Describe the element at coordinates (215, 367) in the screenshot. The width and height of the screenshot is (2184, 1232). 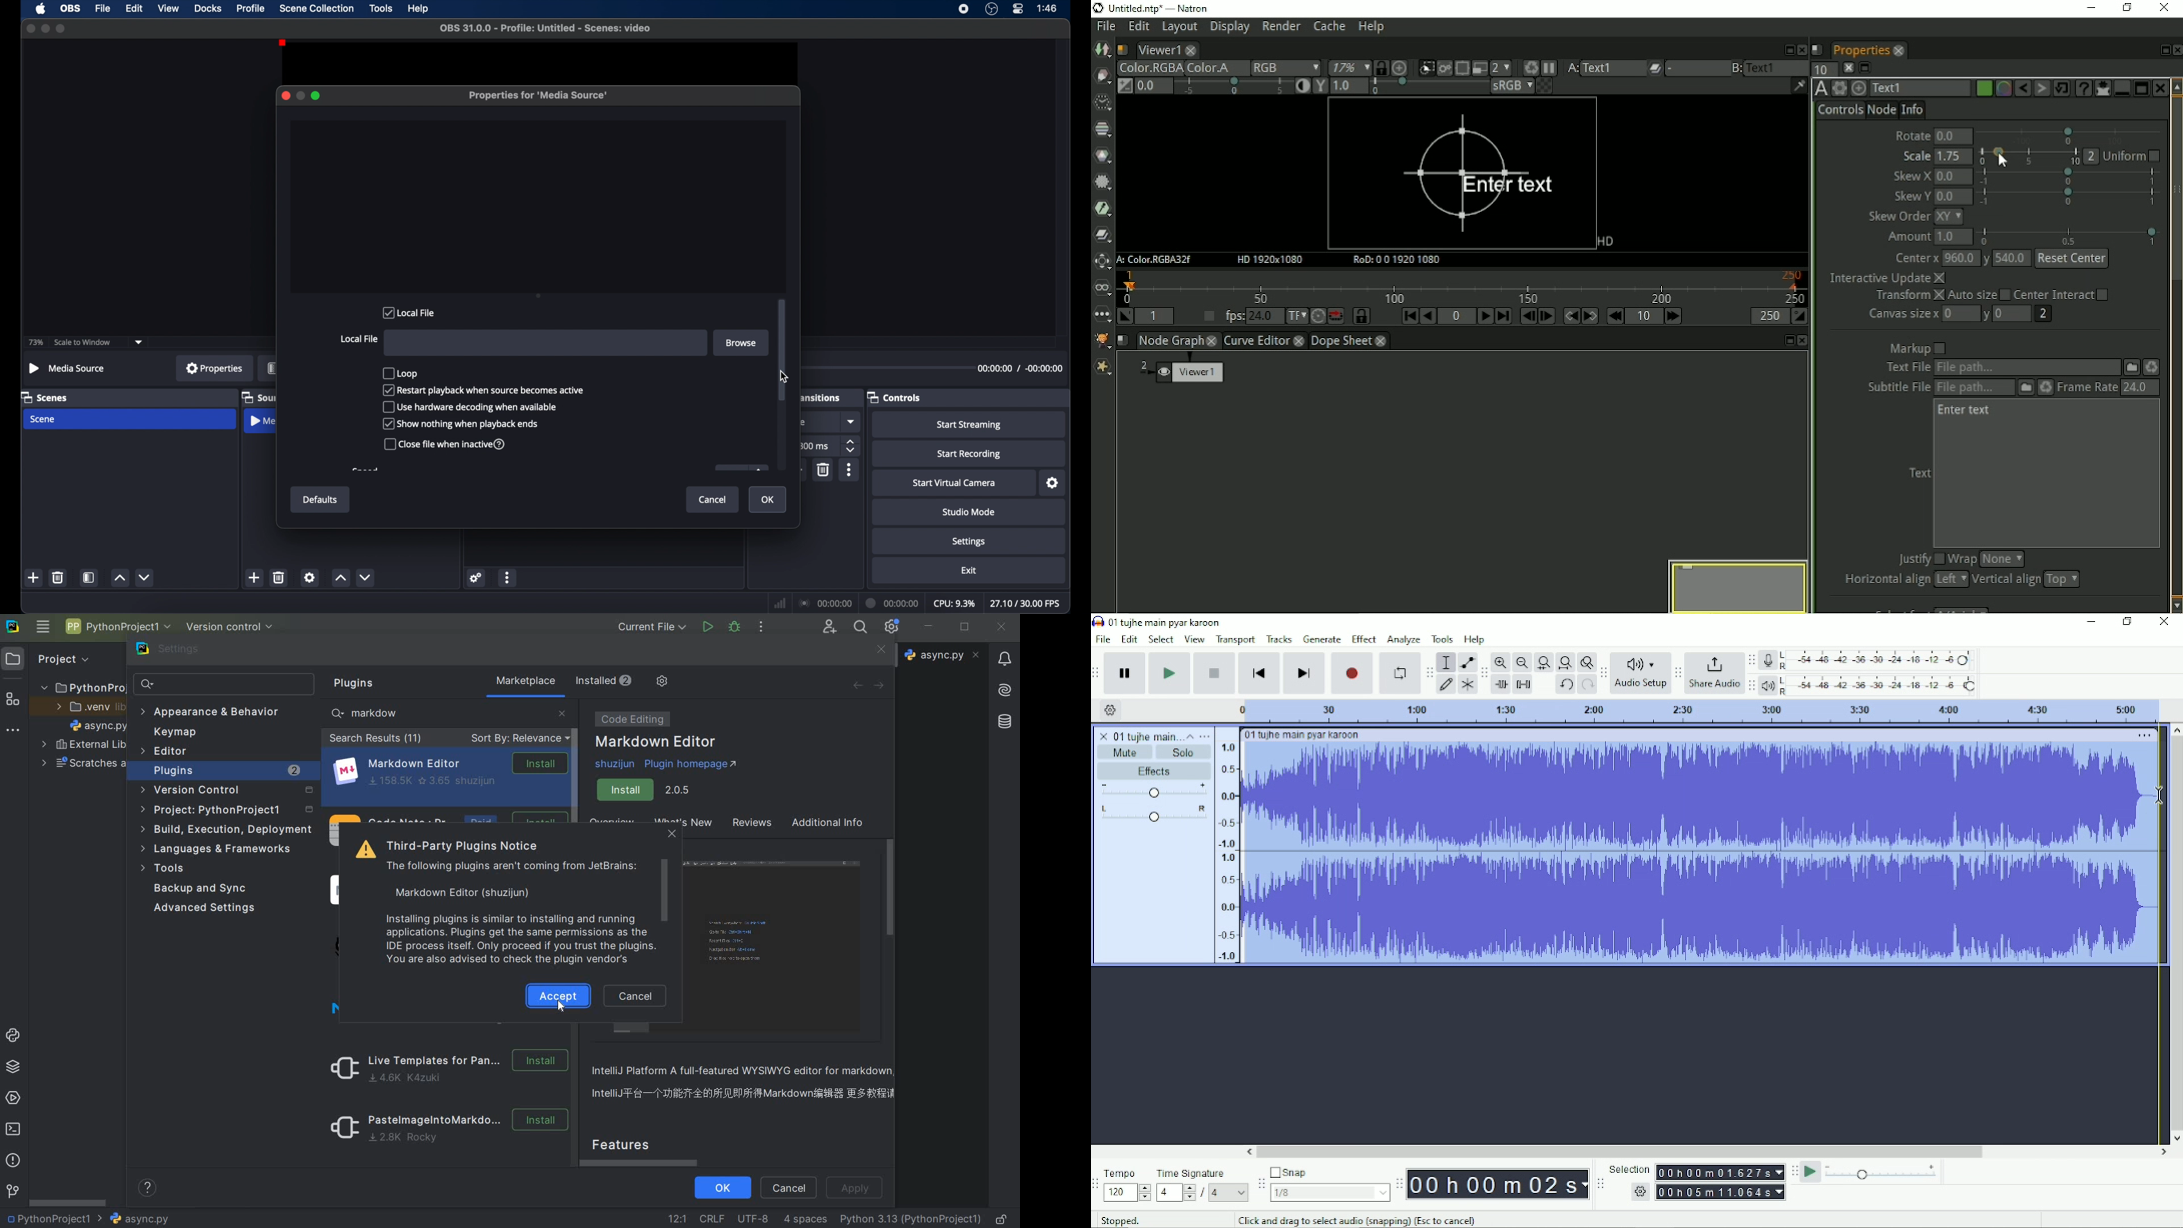
I see `properties` at that location.